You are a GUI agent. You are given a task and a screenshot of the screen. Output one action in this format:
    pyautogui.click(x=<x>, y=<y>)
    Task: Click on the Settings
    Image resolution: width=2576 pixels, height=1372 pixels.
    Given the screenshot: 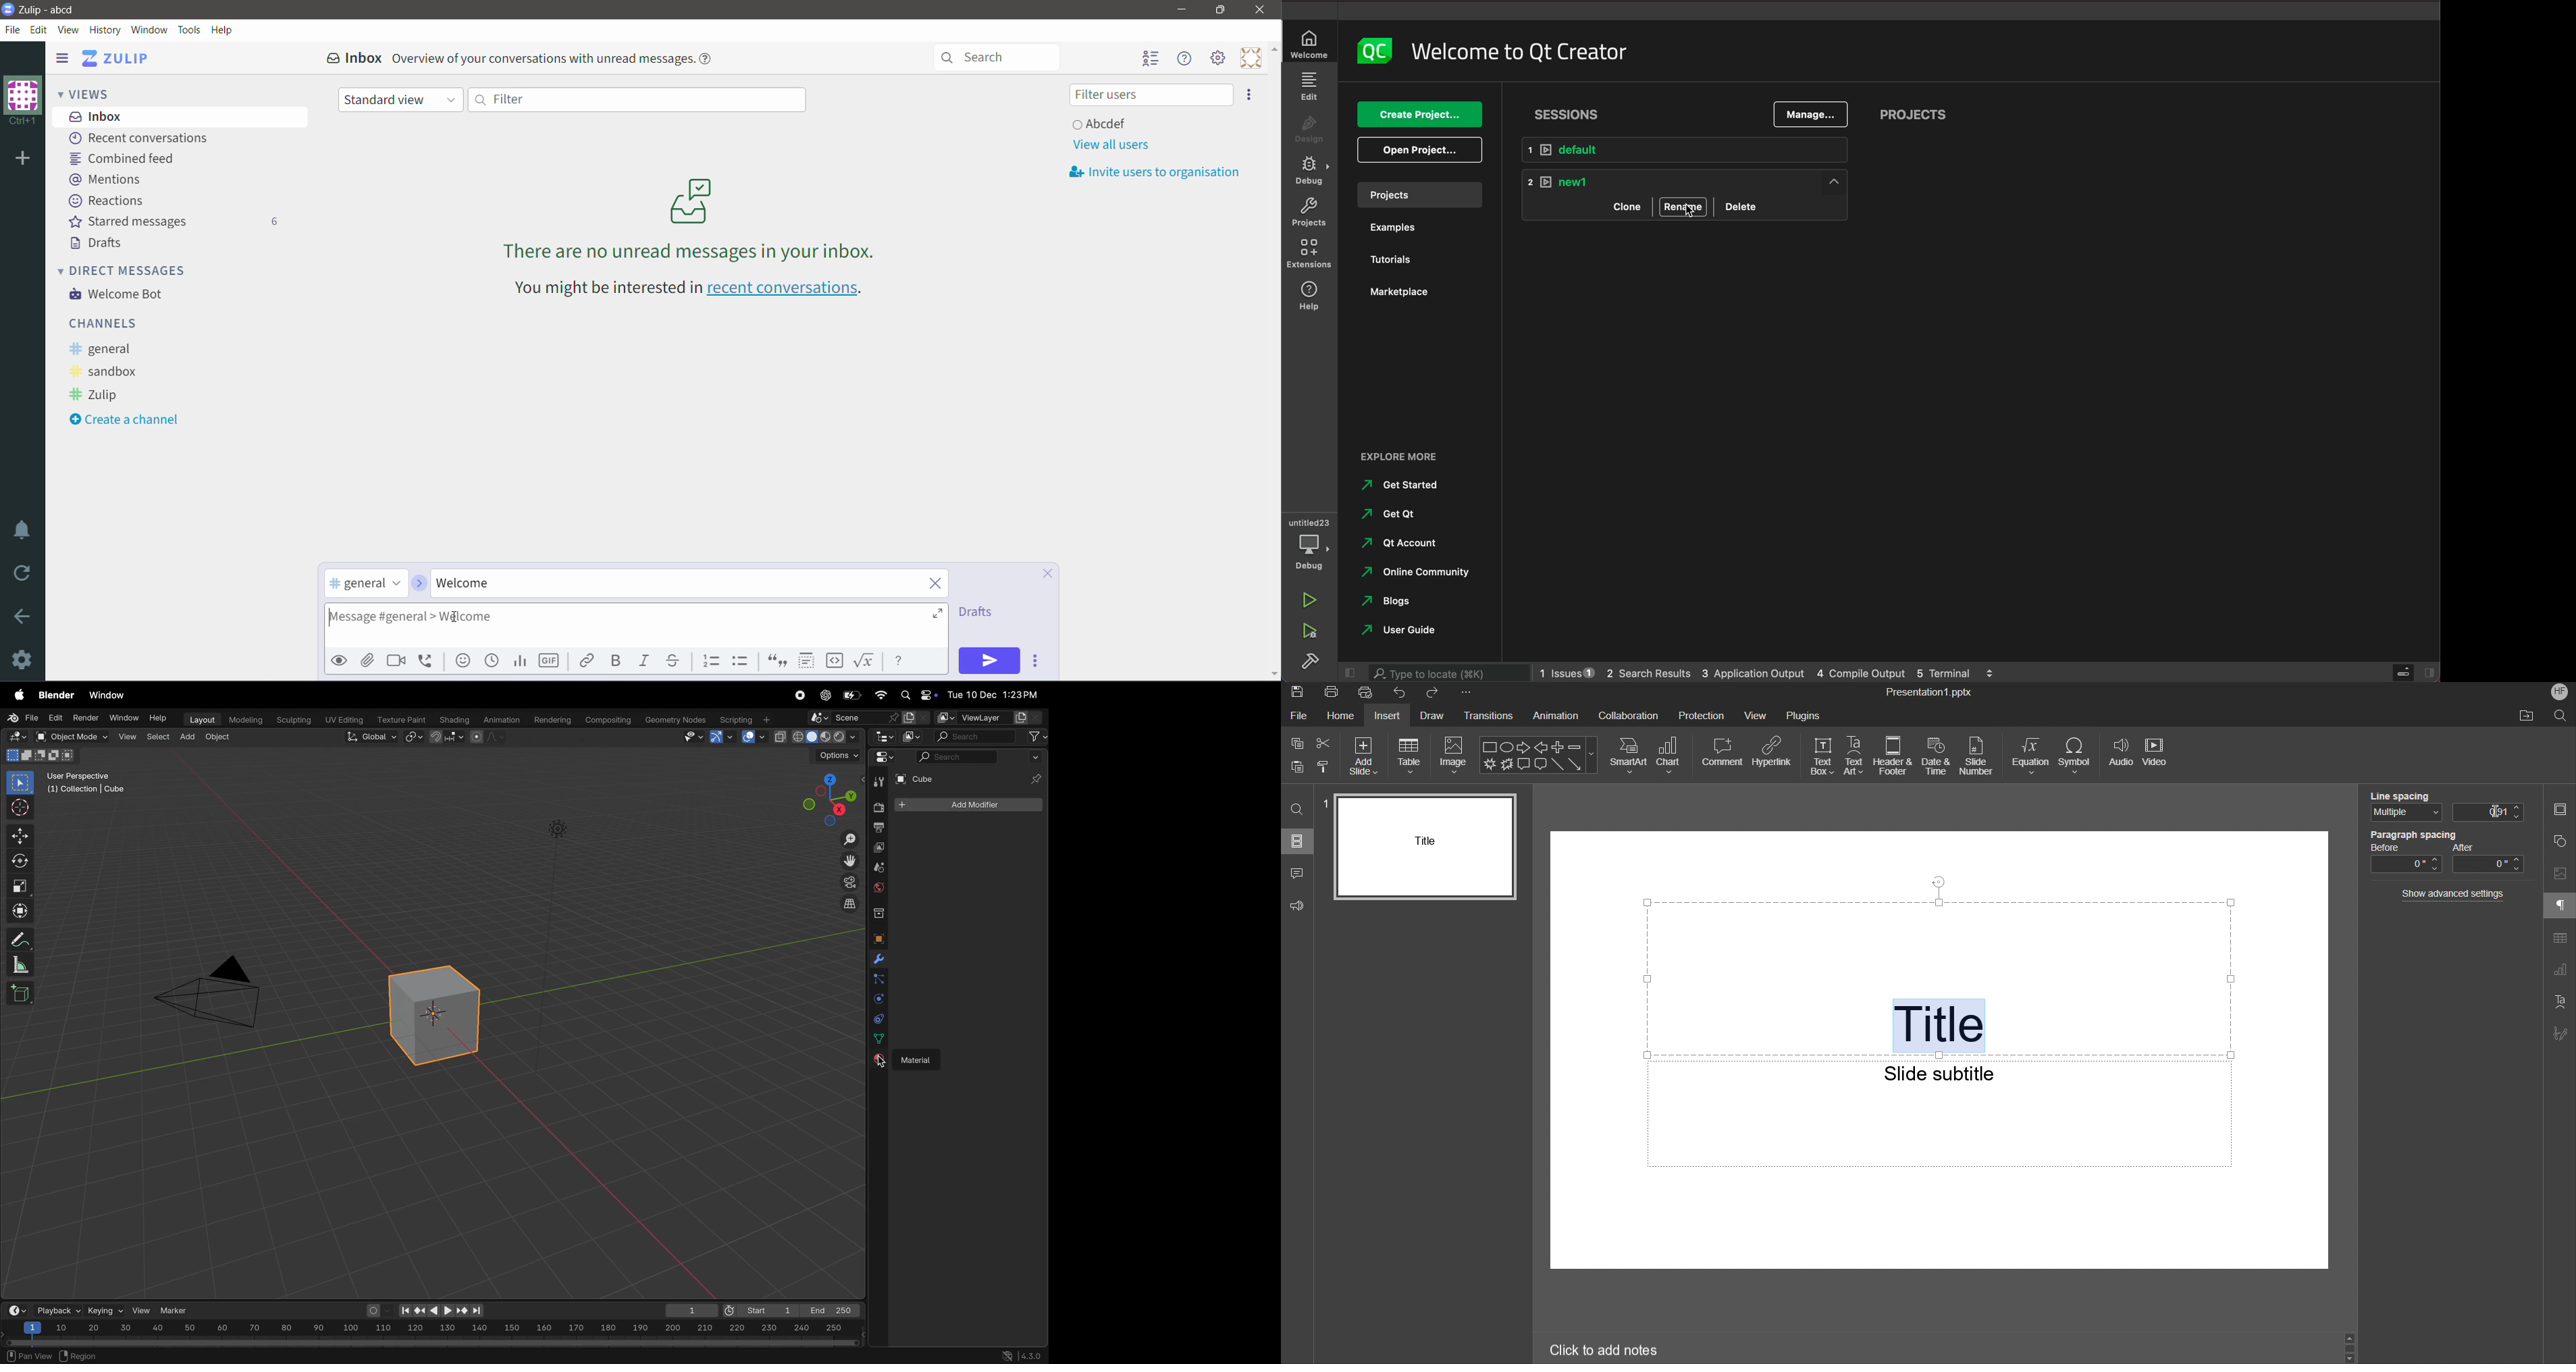 What is the action you would take?
    pyautogui.click(x=23, y=659)
    